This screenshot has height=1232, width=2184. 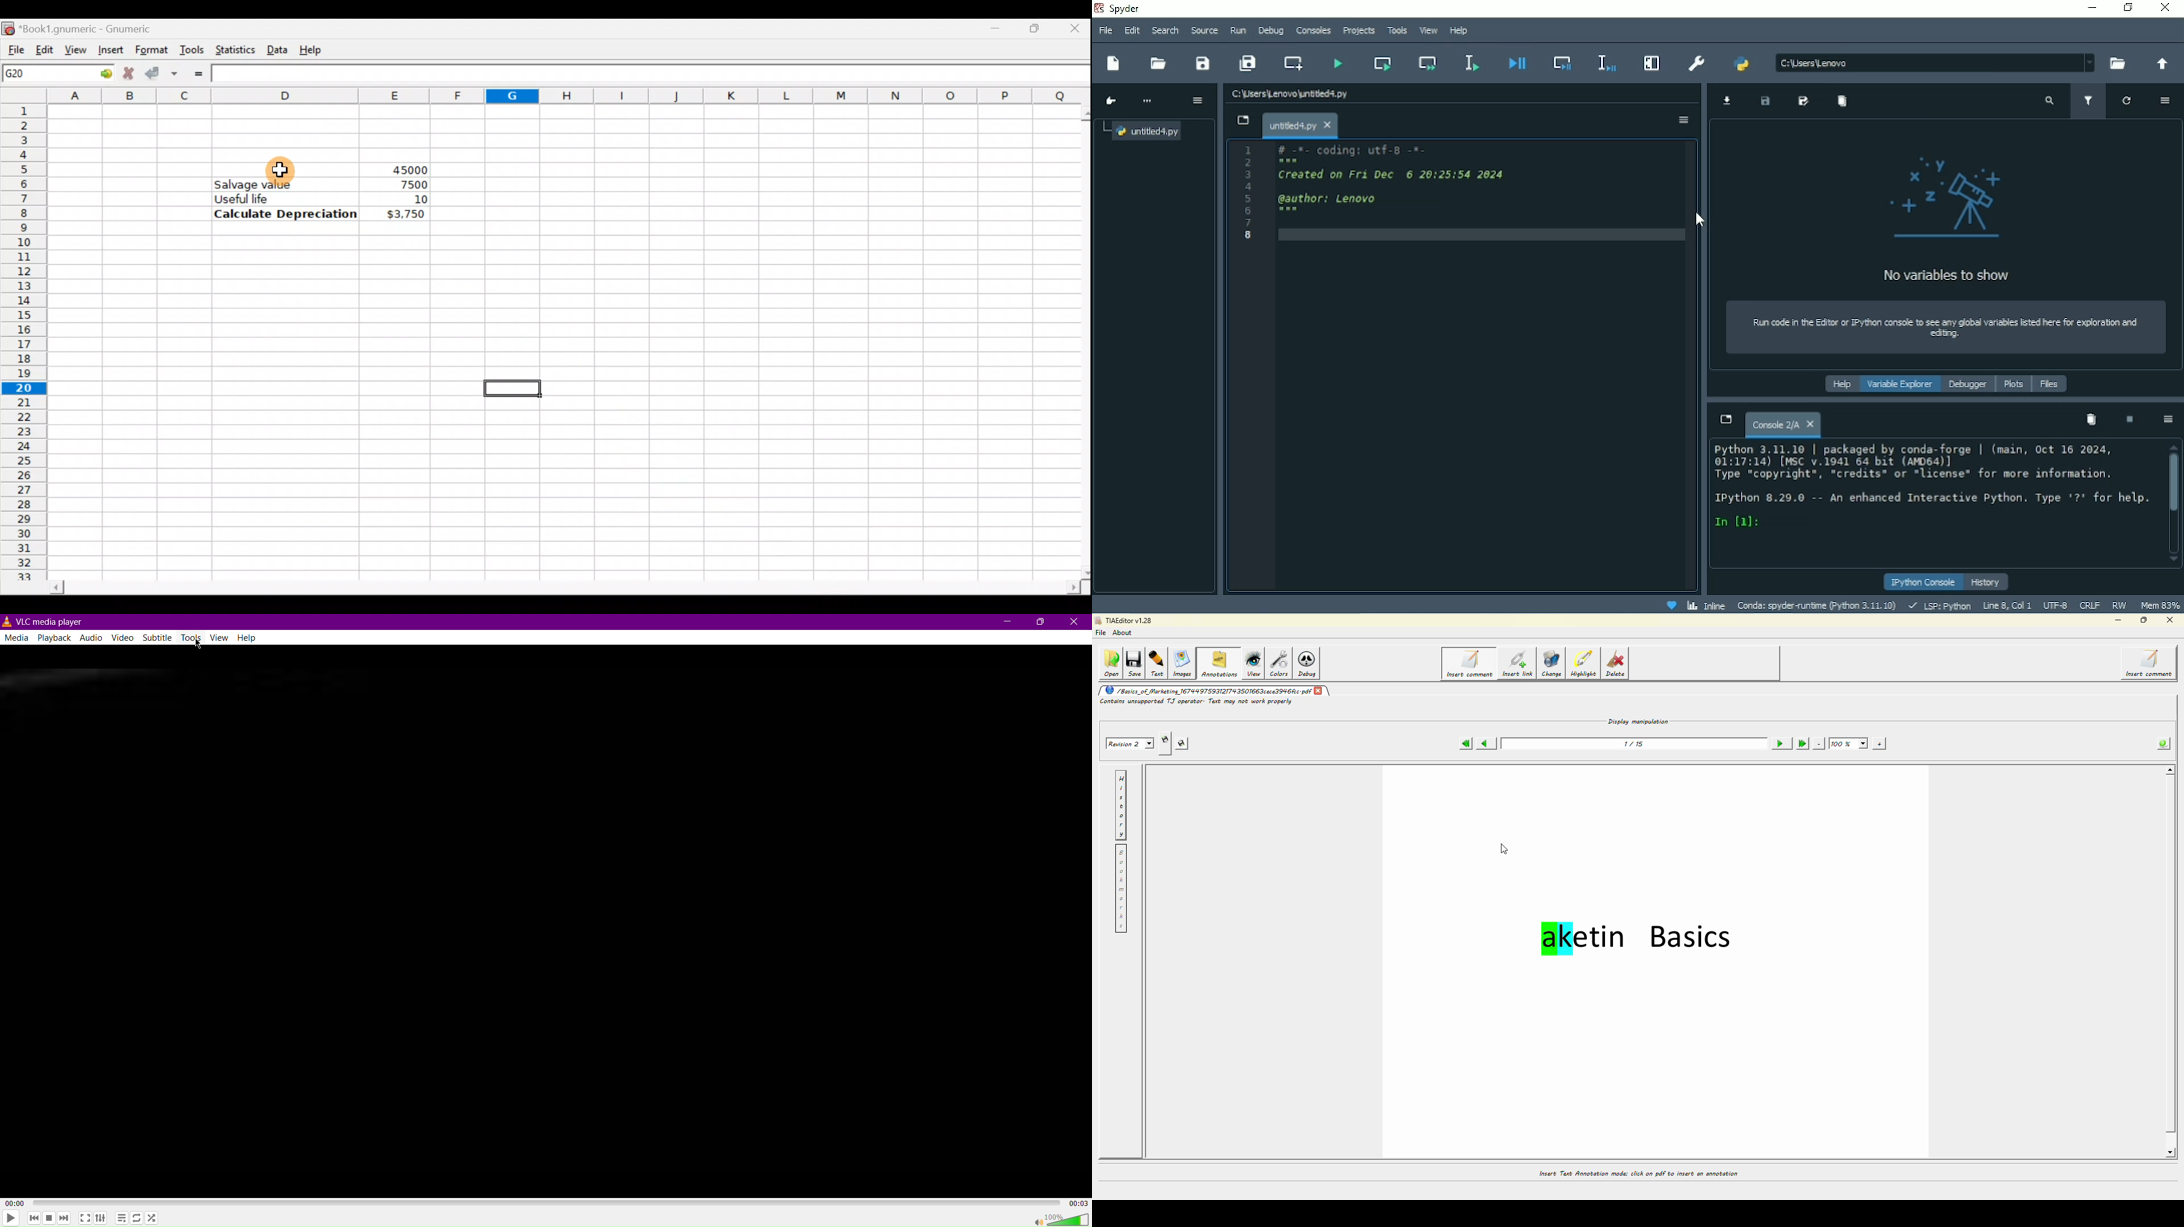 I want to click on LSP, so click(x=1939, y=605).